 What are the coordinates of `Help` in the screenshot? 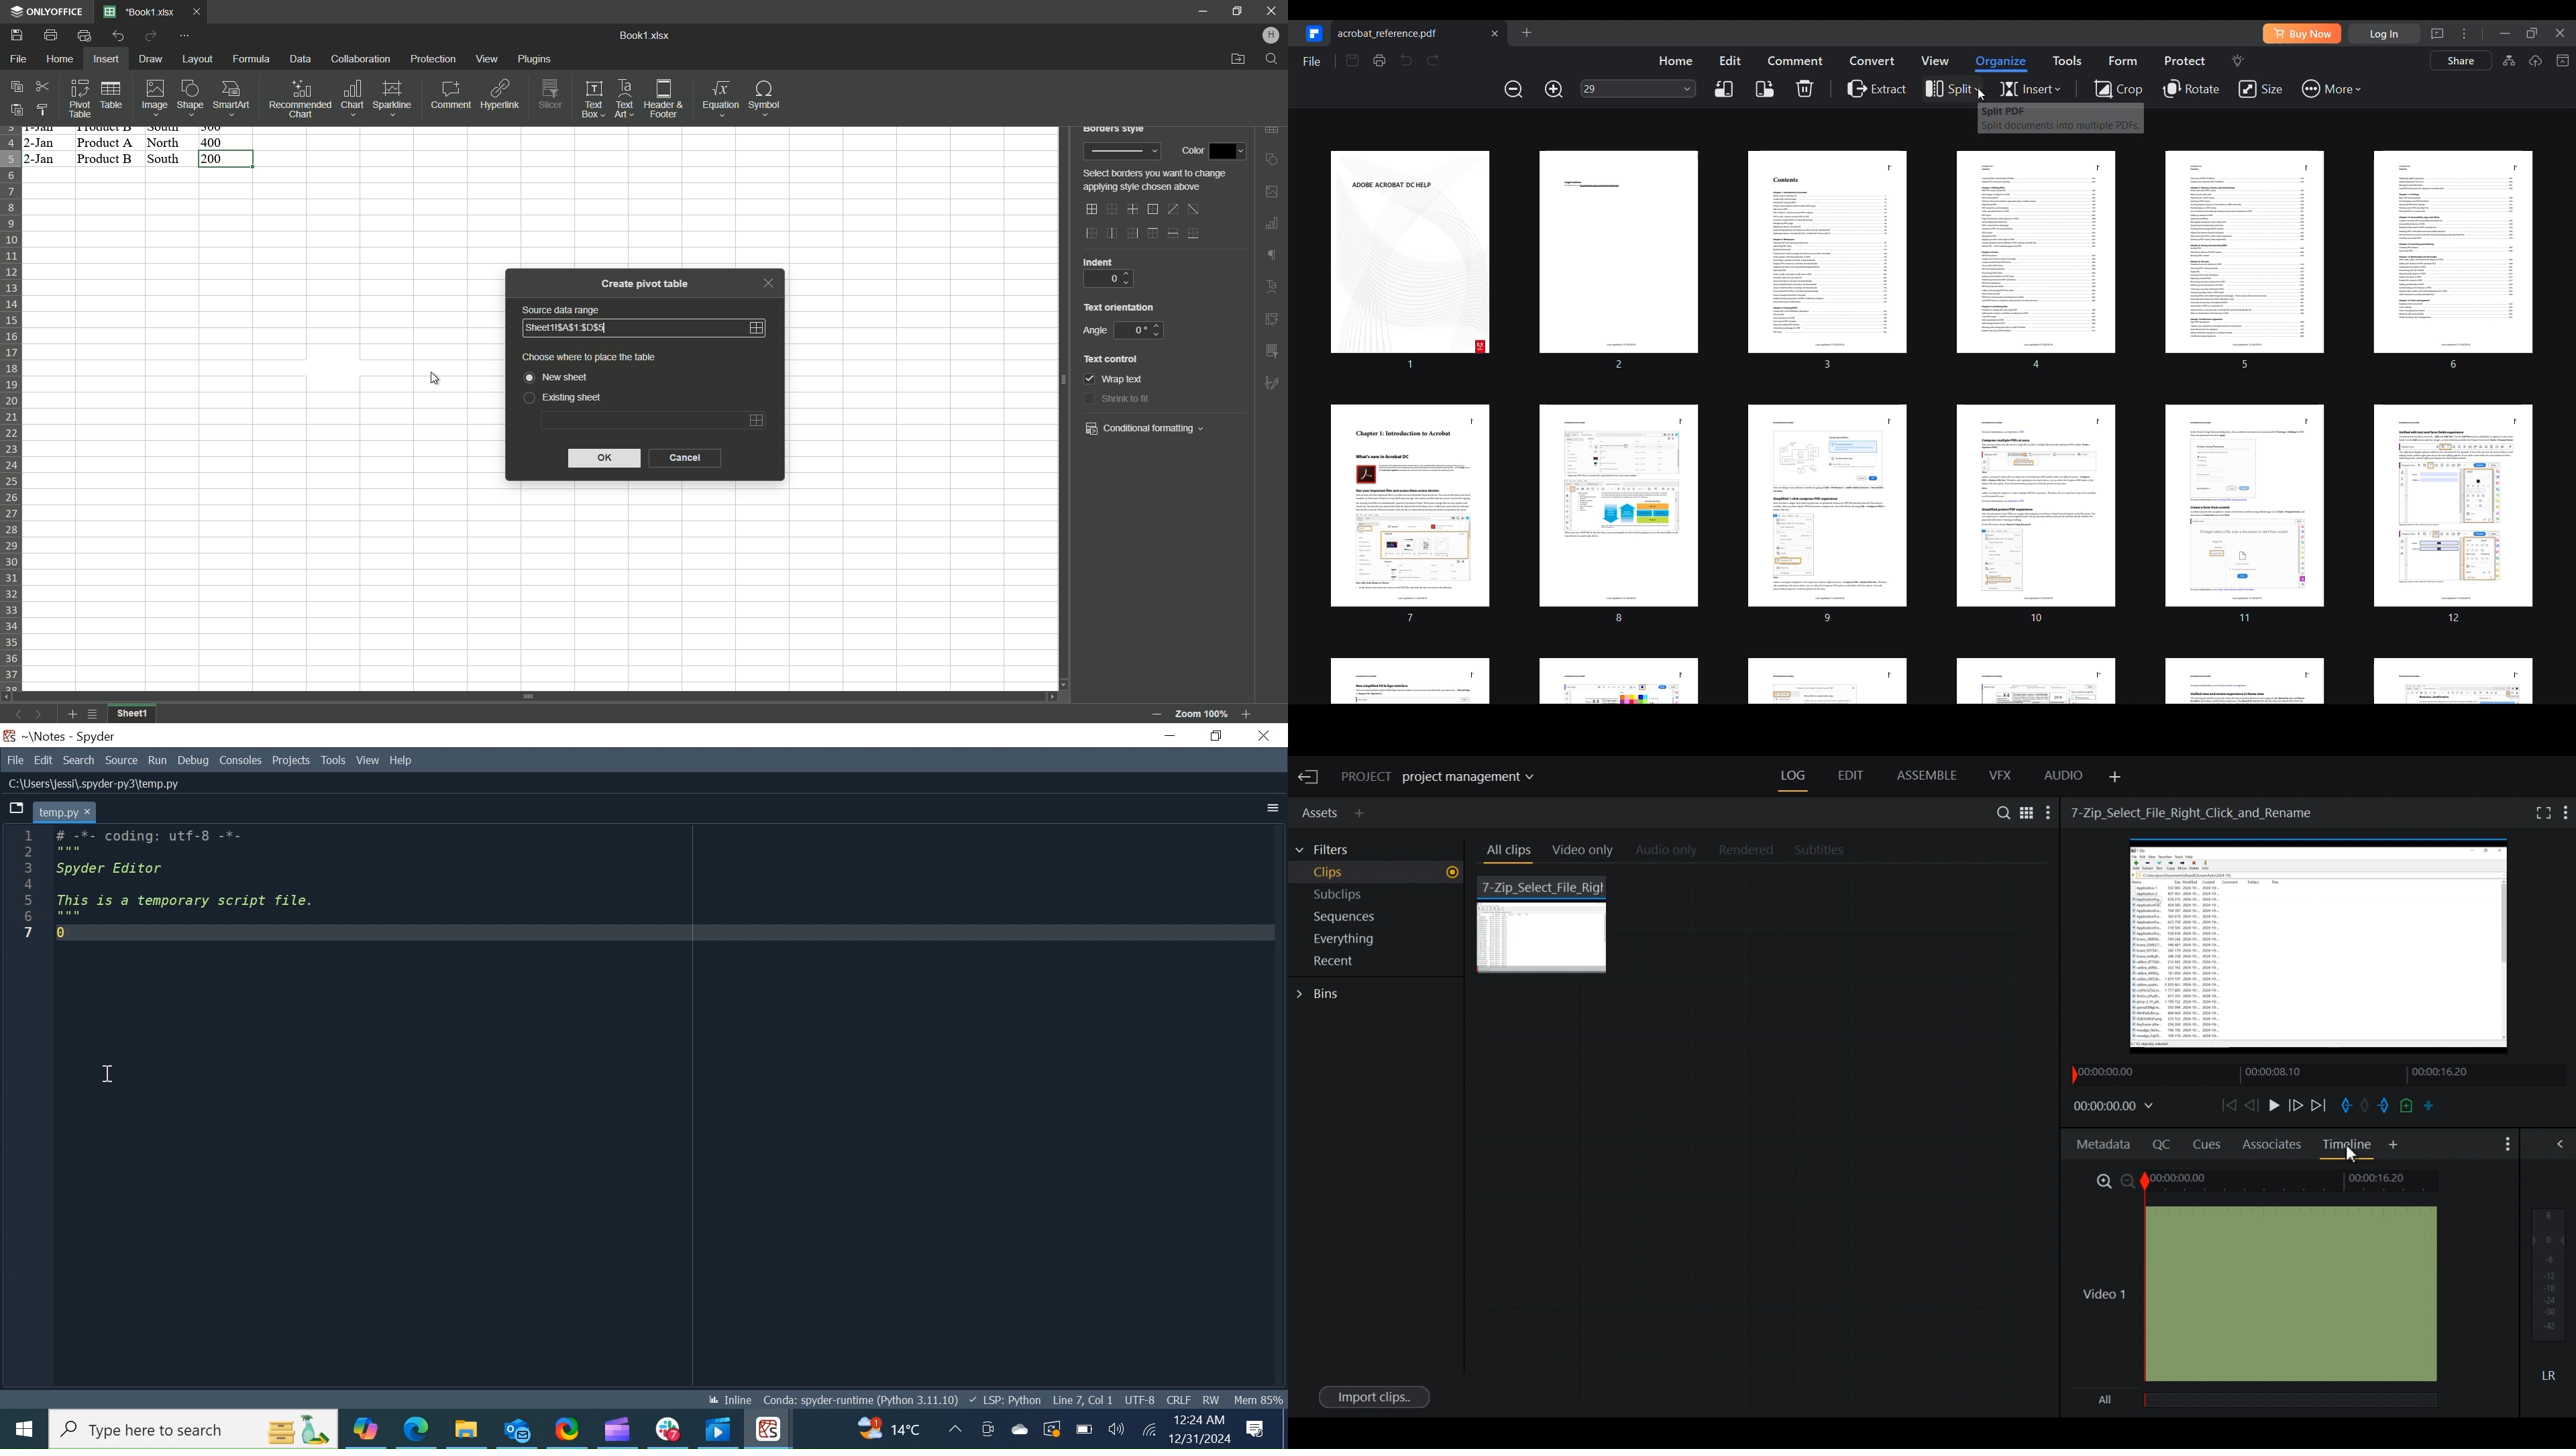 It's located at (401, 761).